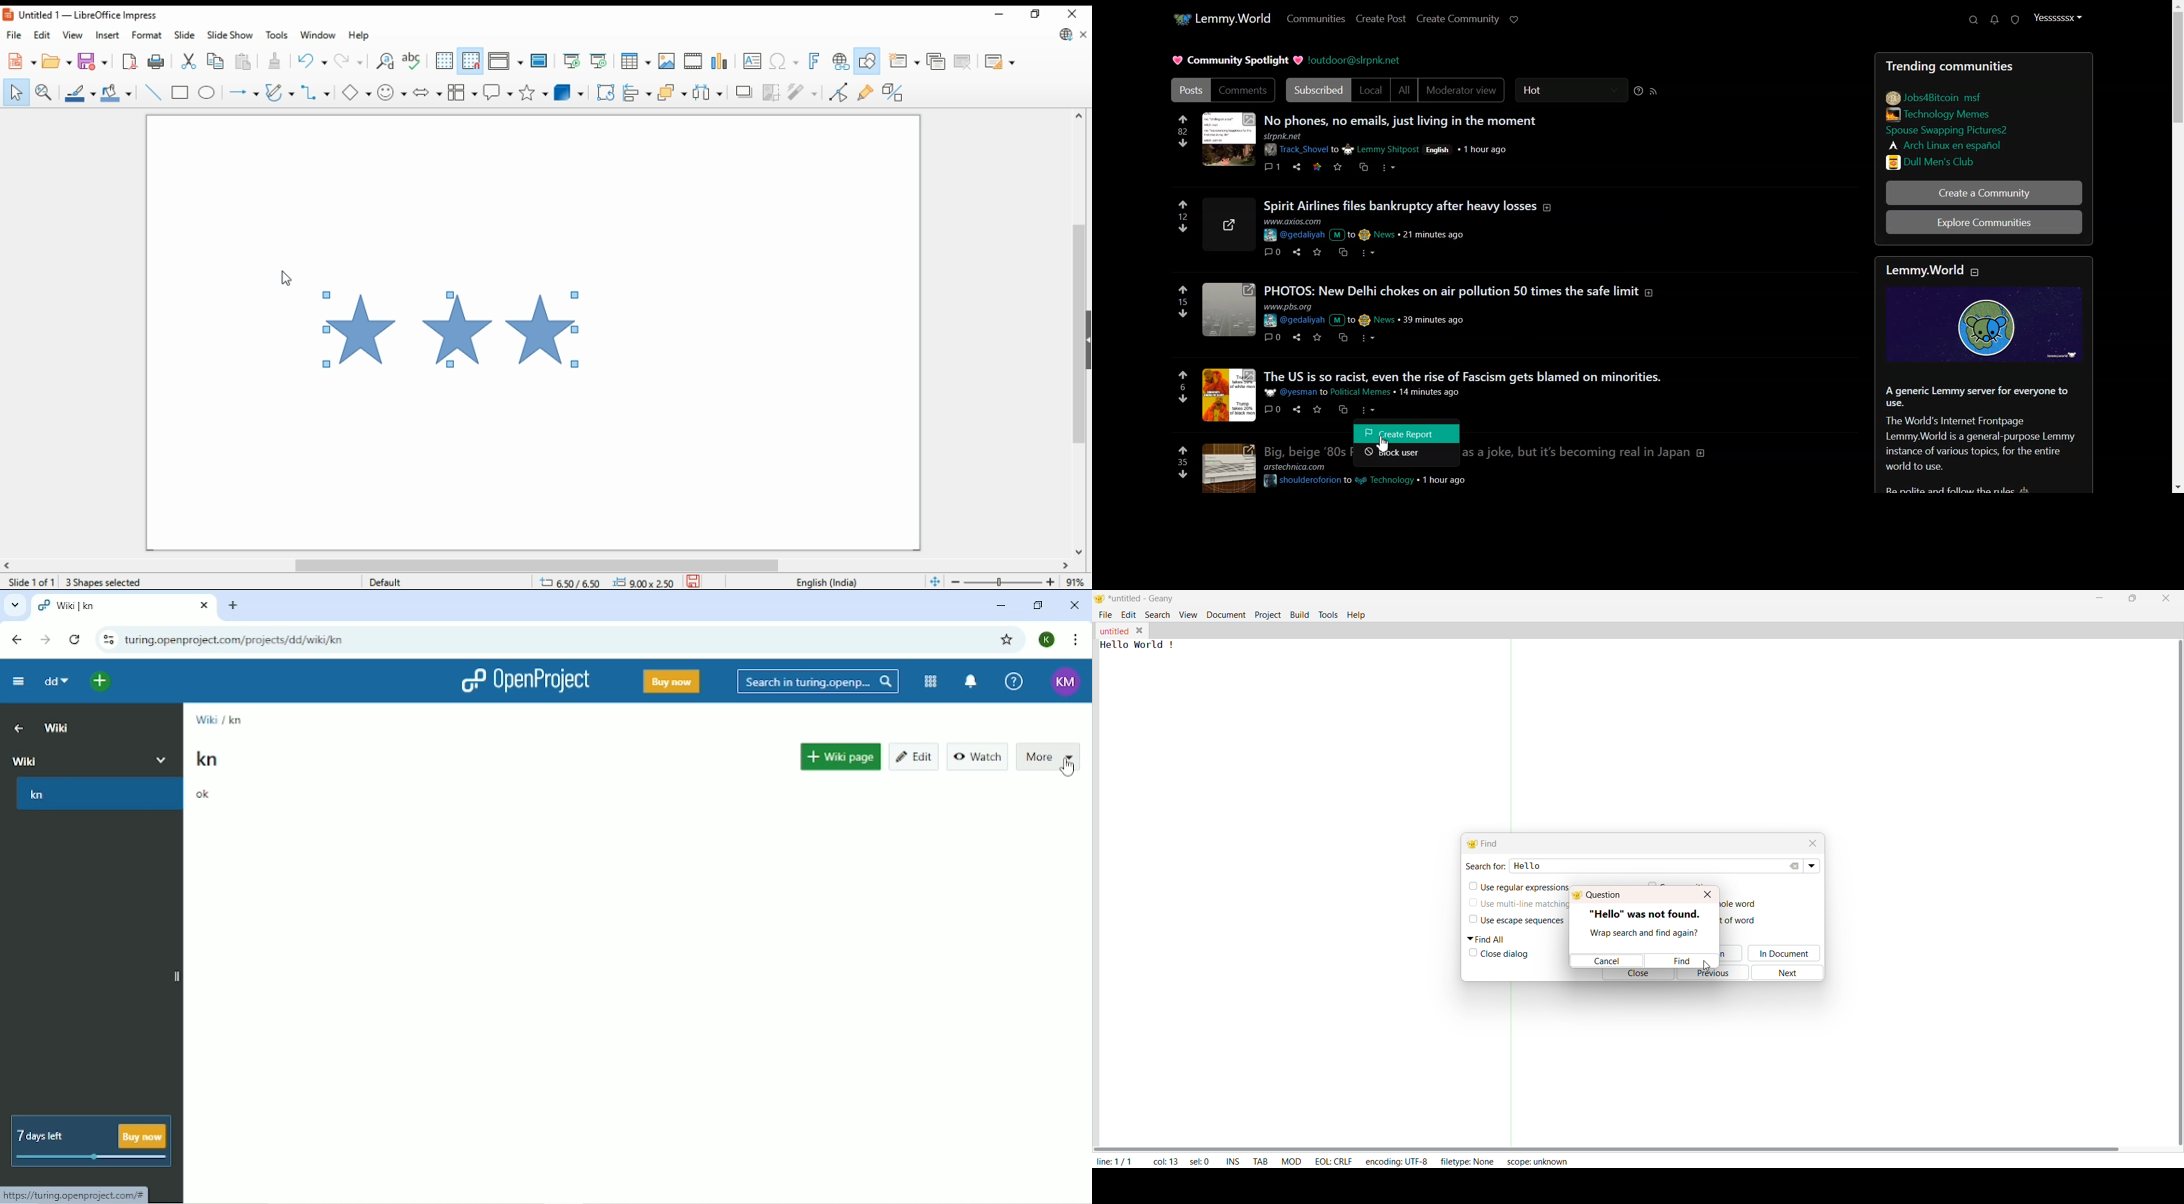 The width and height of the screenshot is (2184, 1204). What do you see at coordinates (20, 61) in the screenshot?
I see `new` at bounding box center [20, 61].